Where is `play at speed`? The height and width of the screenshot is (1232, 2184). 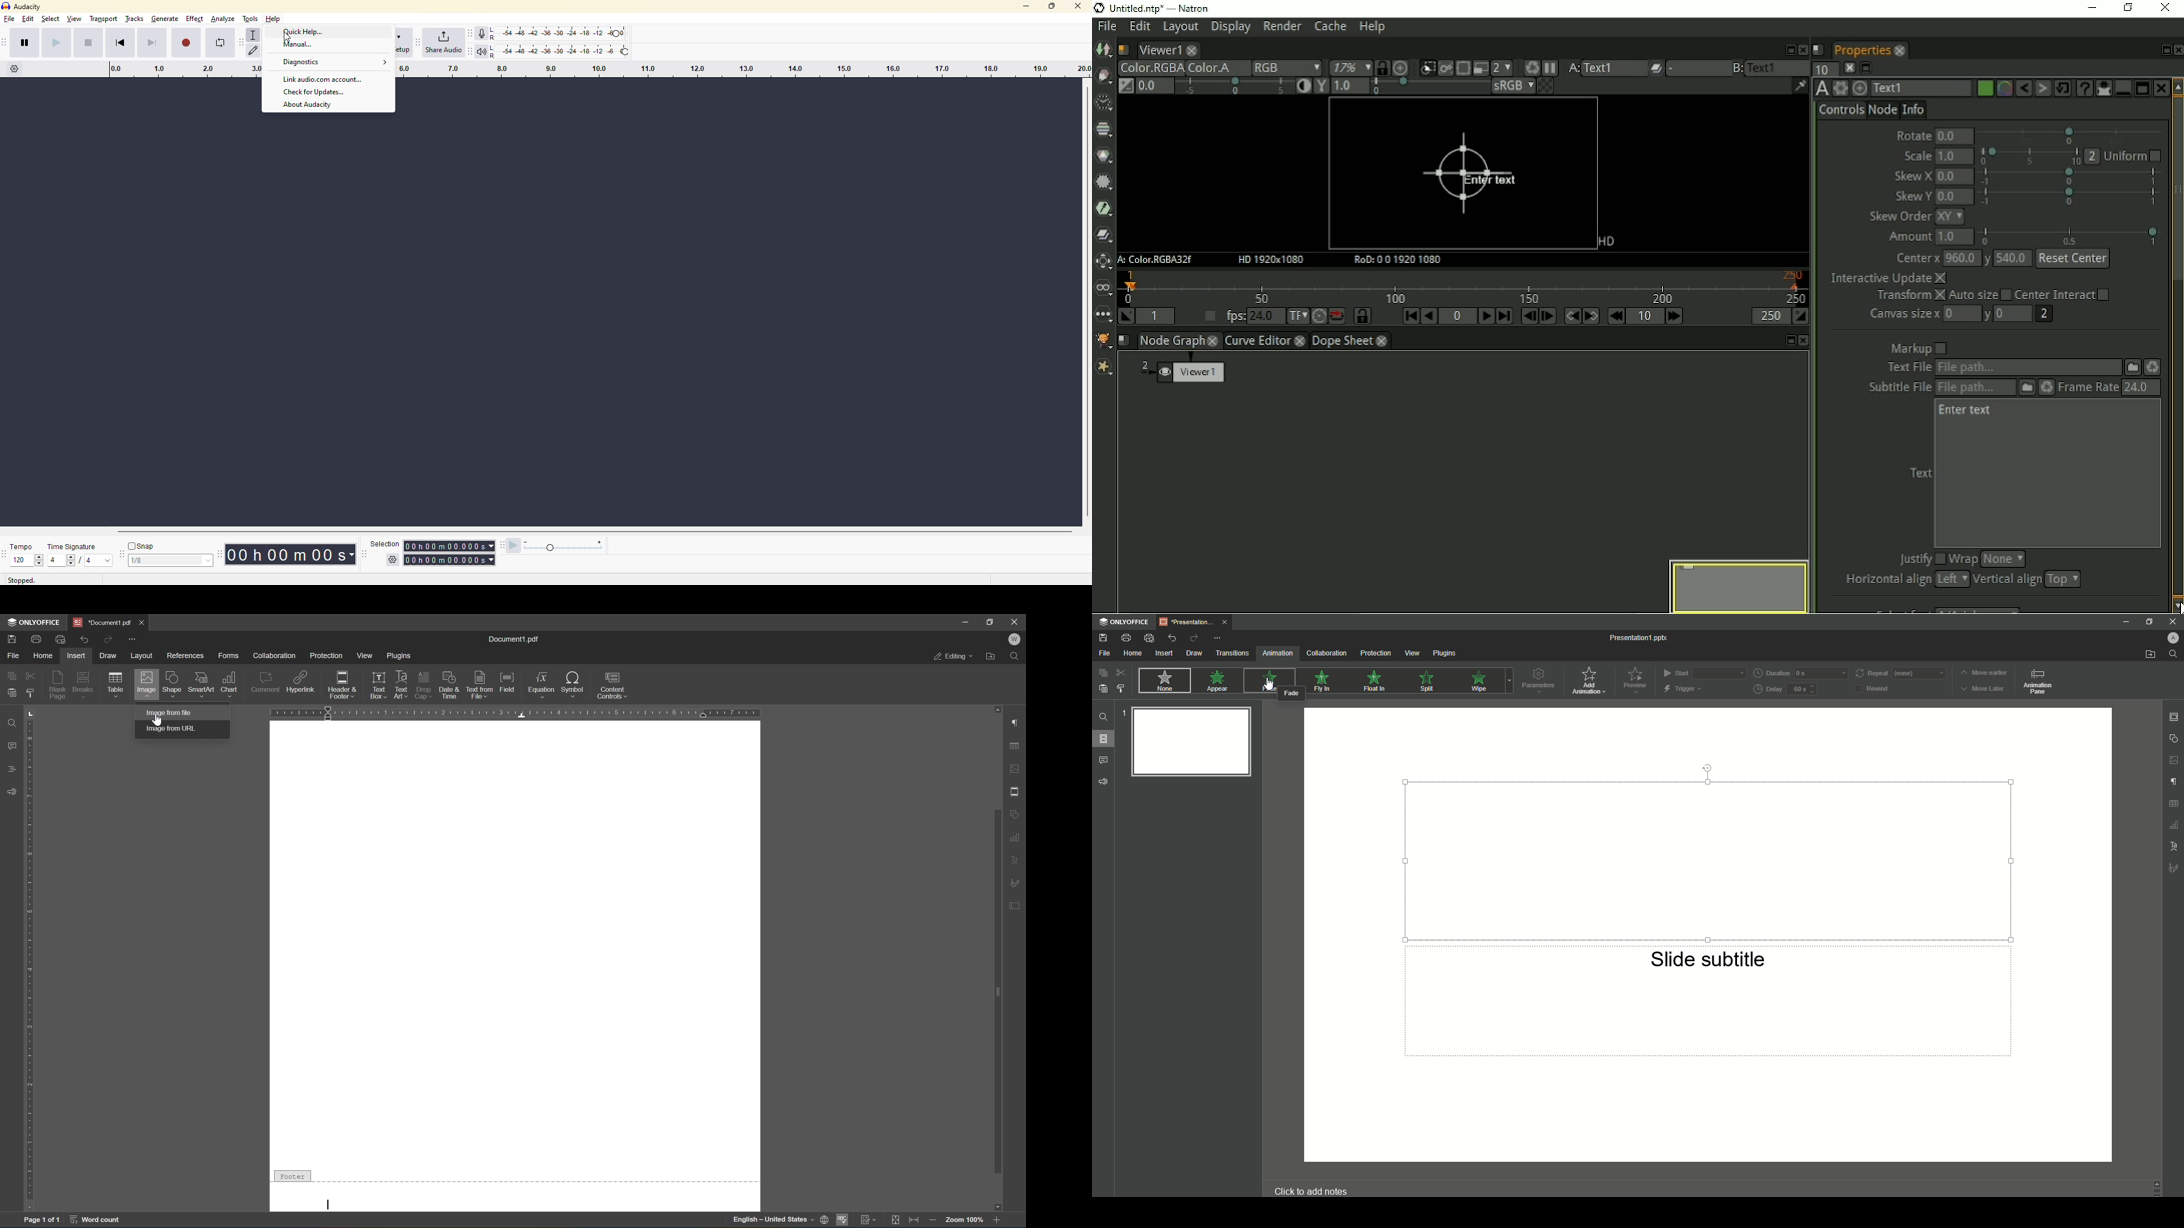
play at speed is located at coordinates (511, 548).